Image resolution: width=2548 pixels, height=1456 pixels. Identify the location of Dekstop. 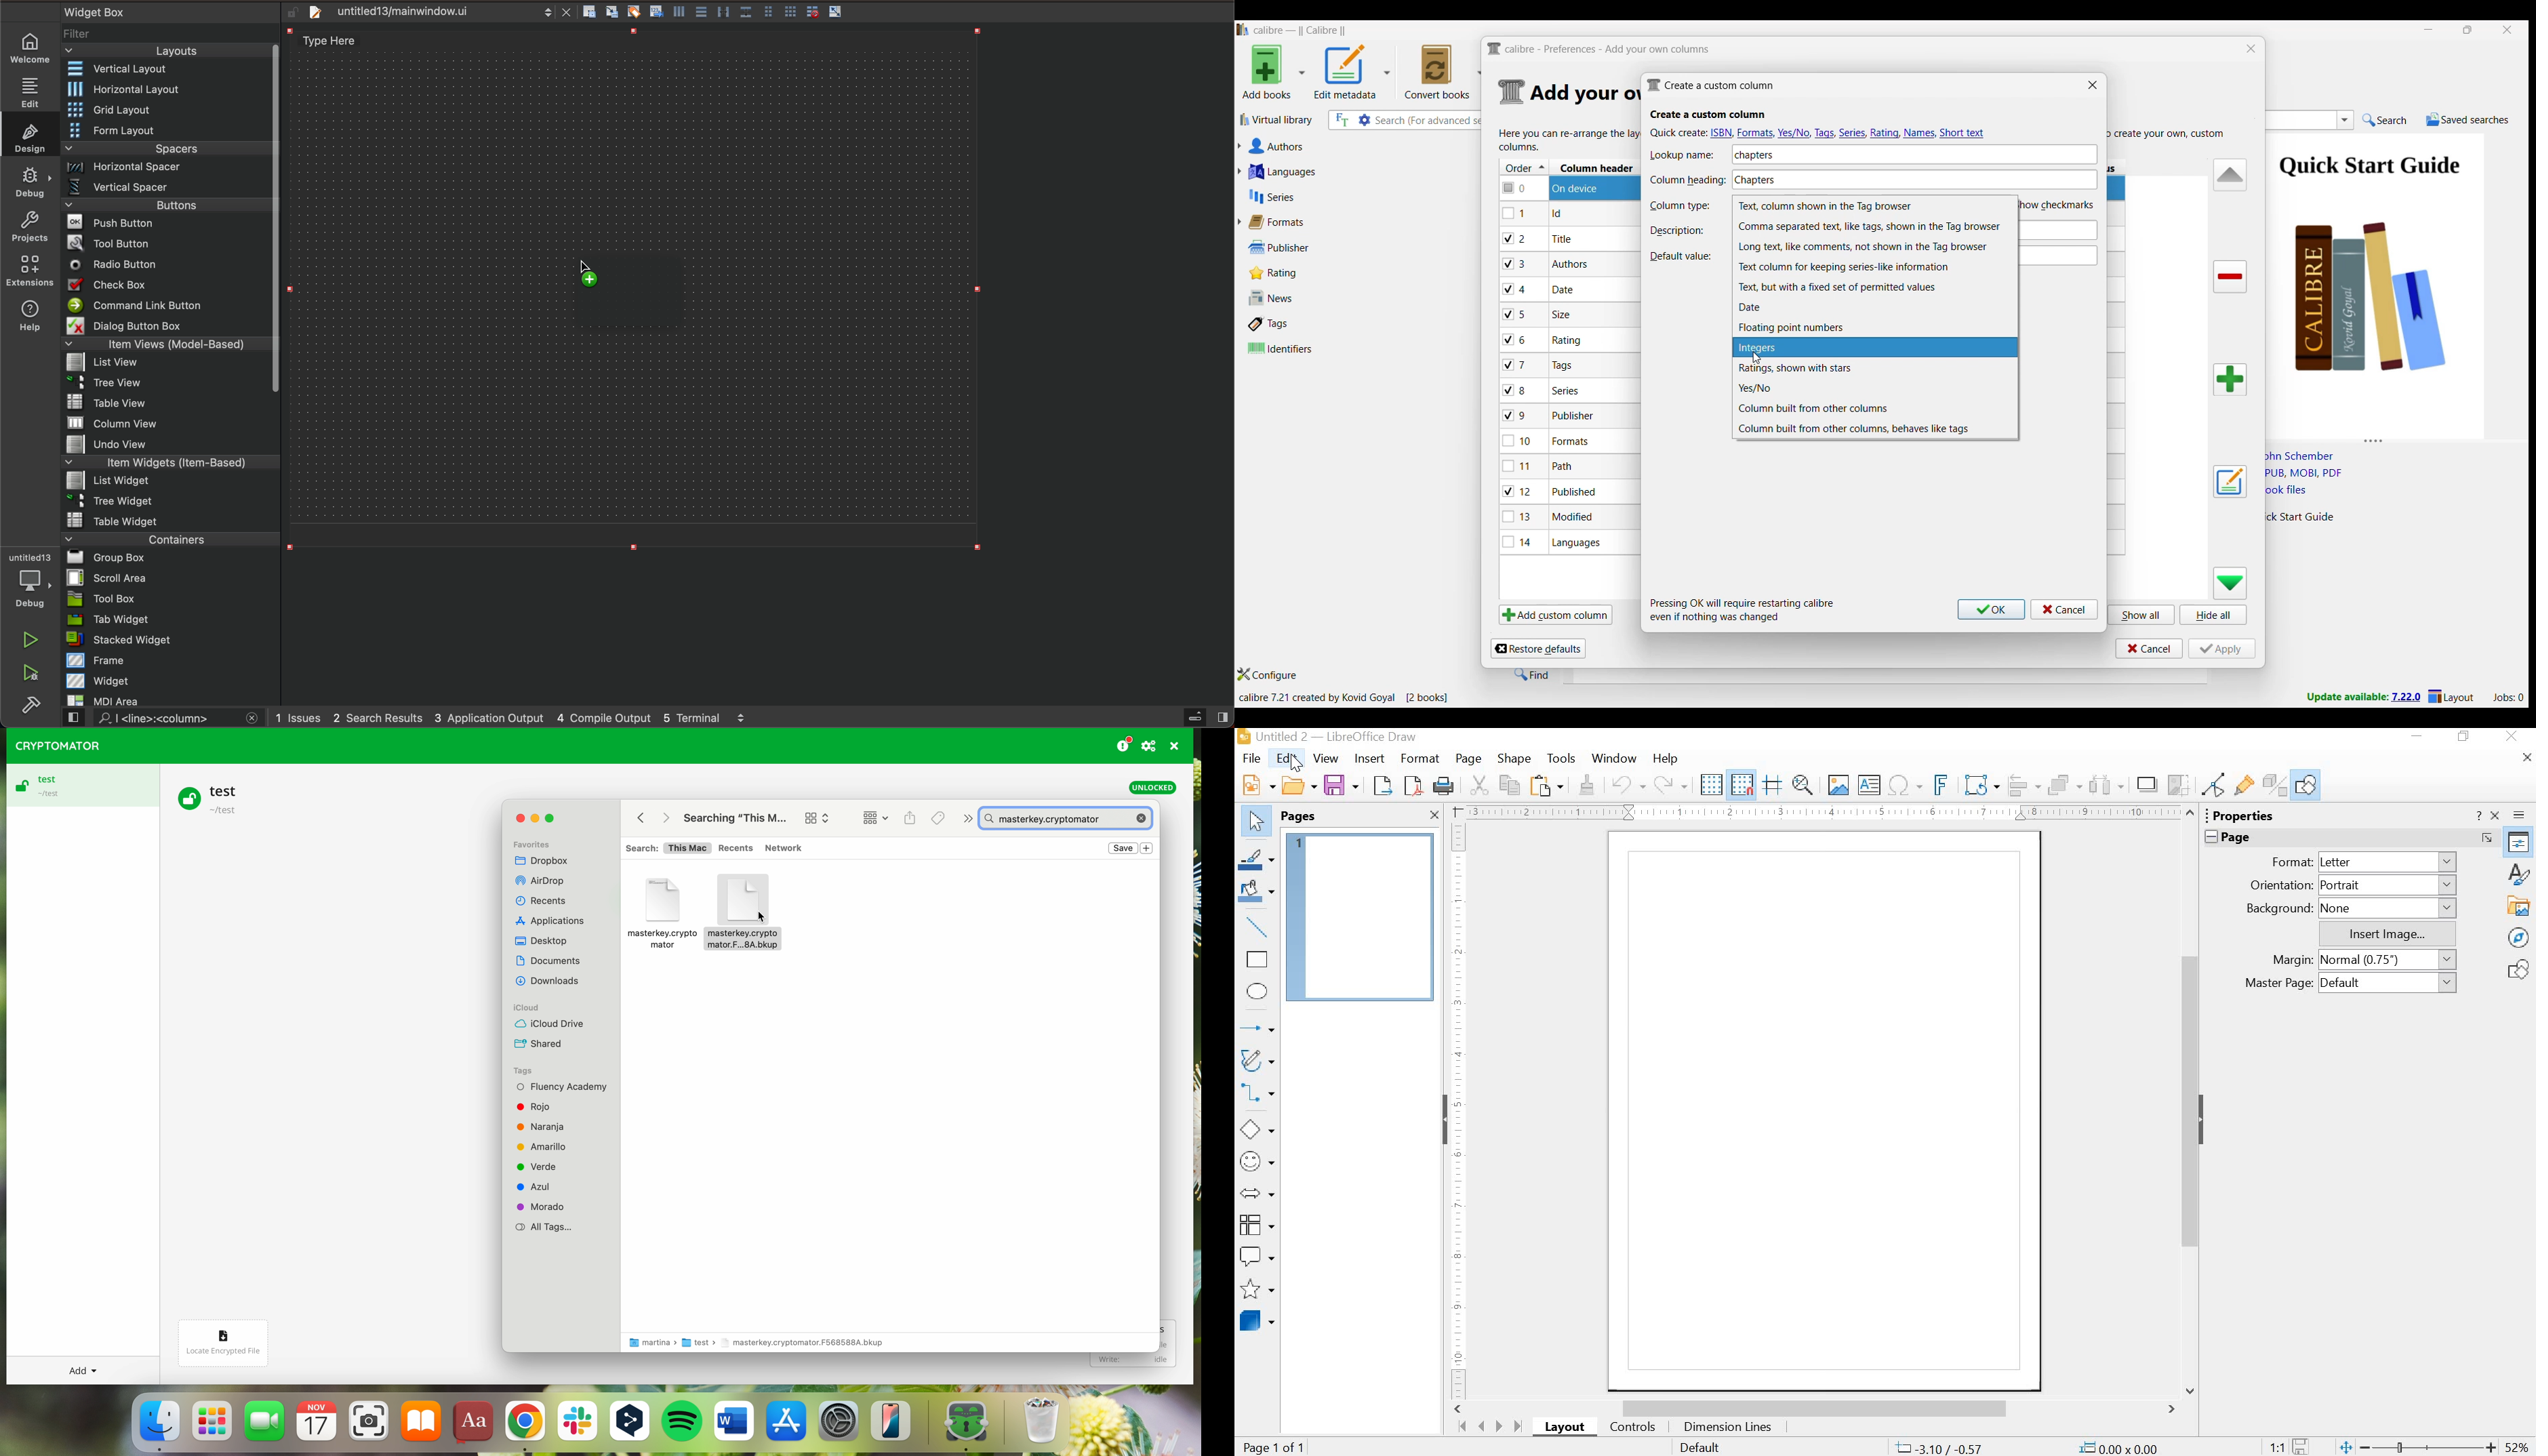
(545, 941).